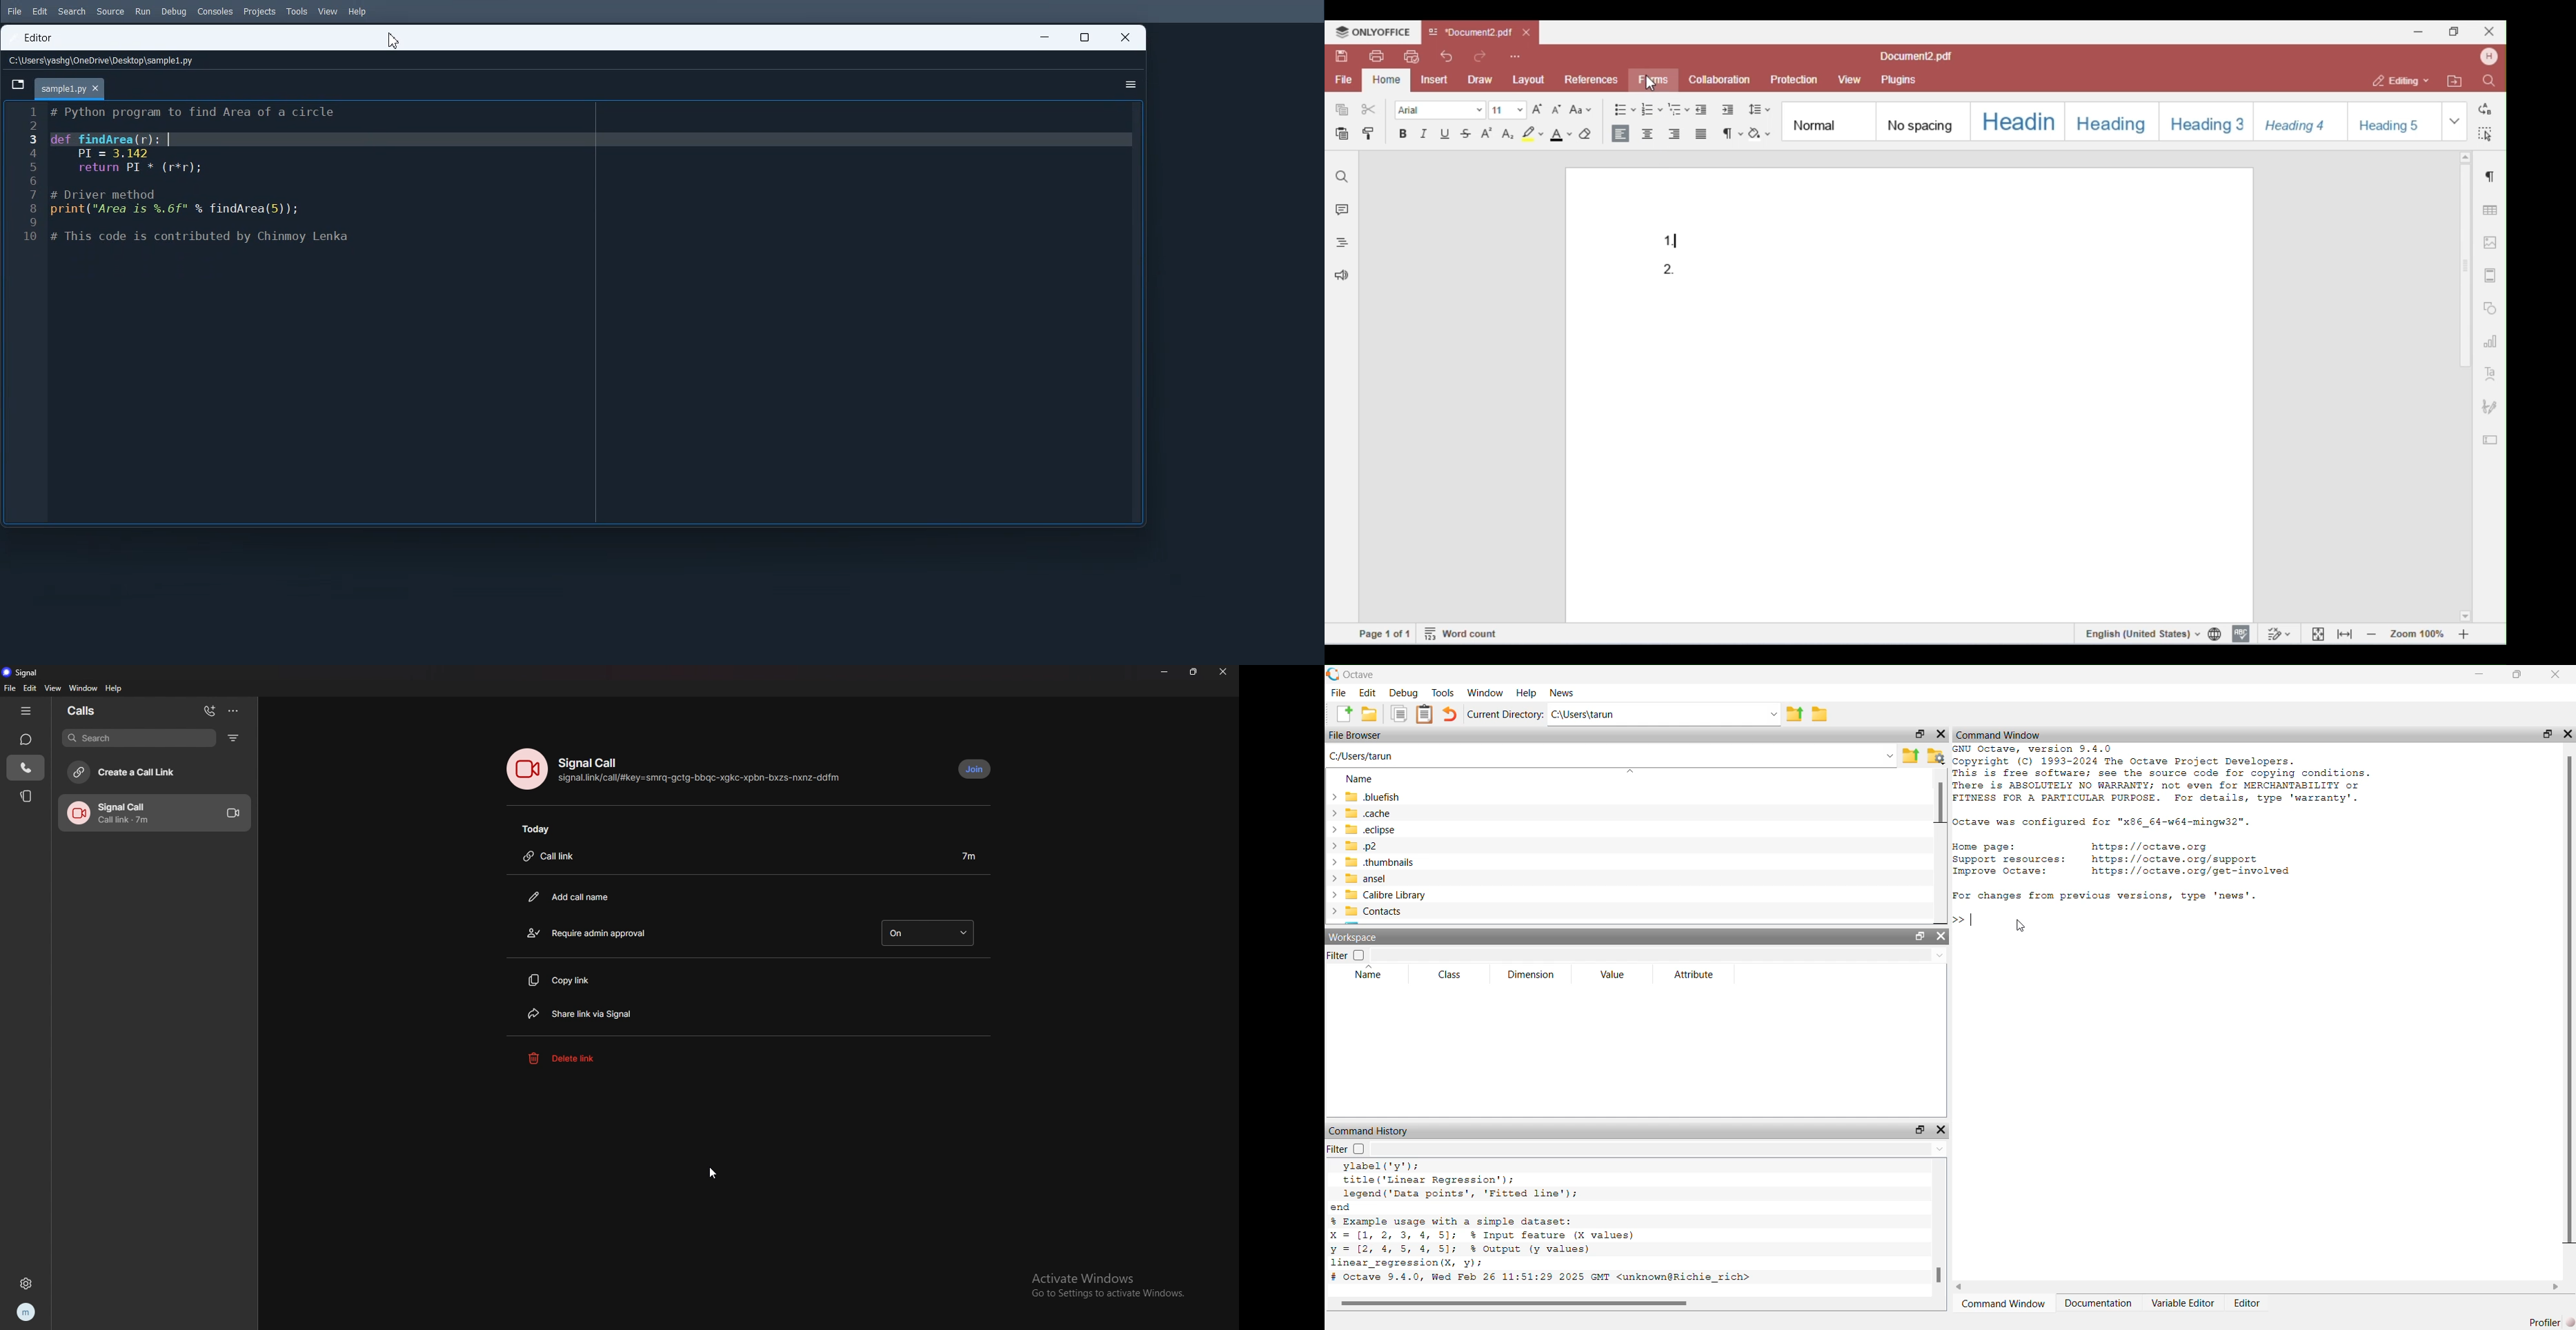 Image resolution: width=2576 pixels, height=1344 pixels. What do you see at coordinates (1410, 846) in the screenshot?
I see `.p2` at bounding box center [1410, 846].